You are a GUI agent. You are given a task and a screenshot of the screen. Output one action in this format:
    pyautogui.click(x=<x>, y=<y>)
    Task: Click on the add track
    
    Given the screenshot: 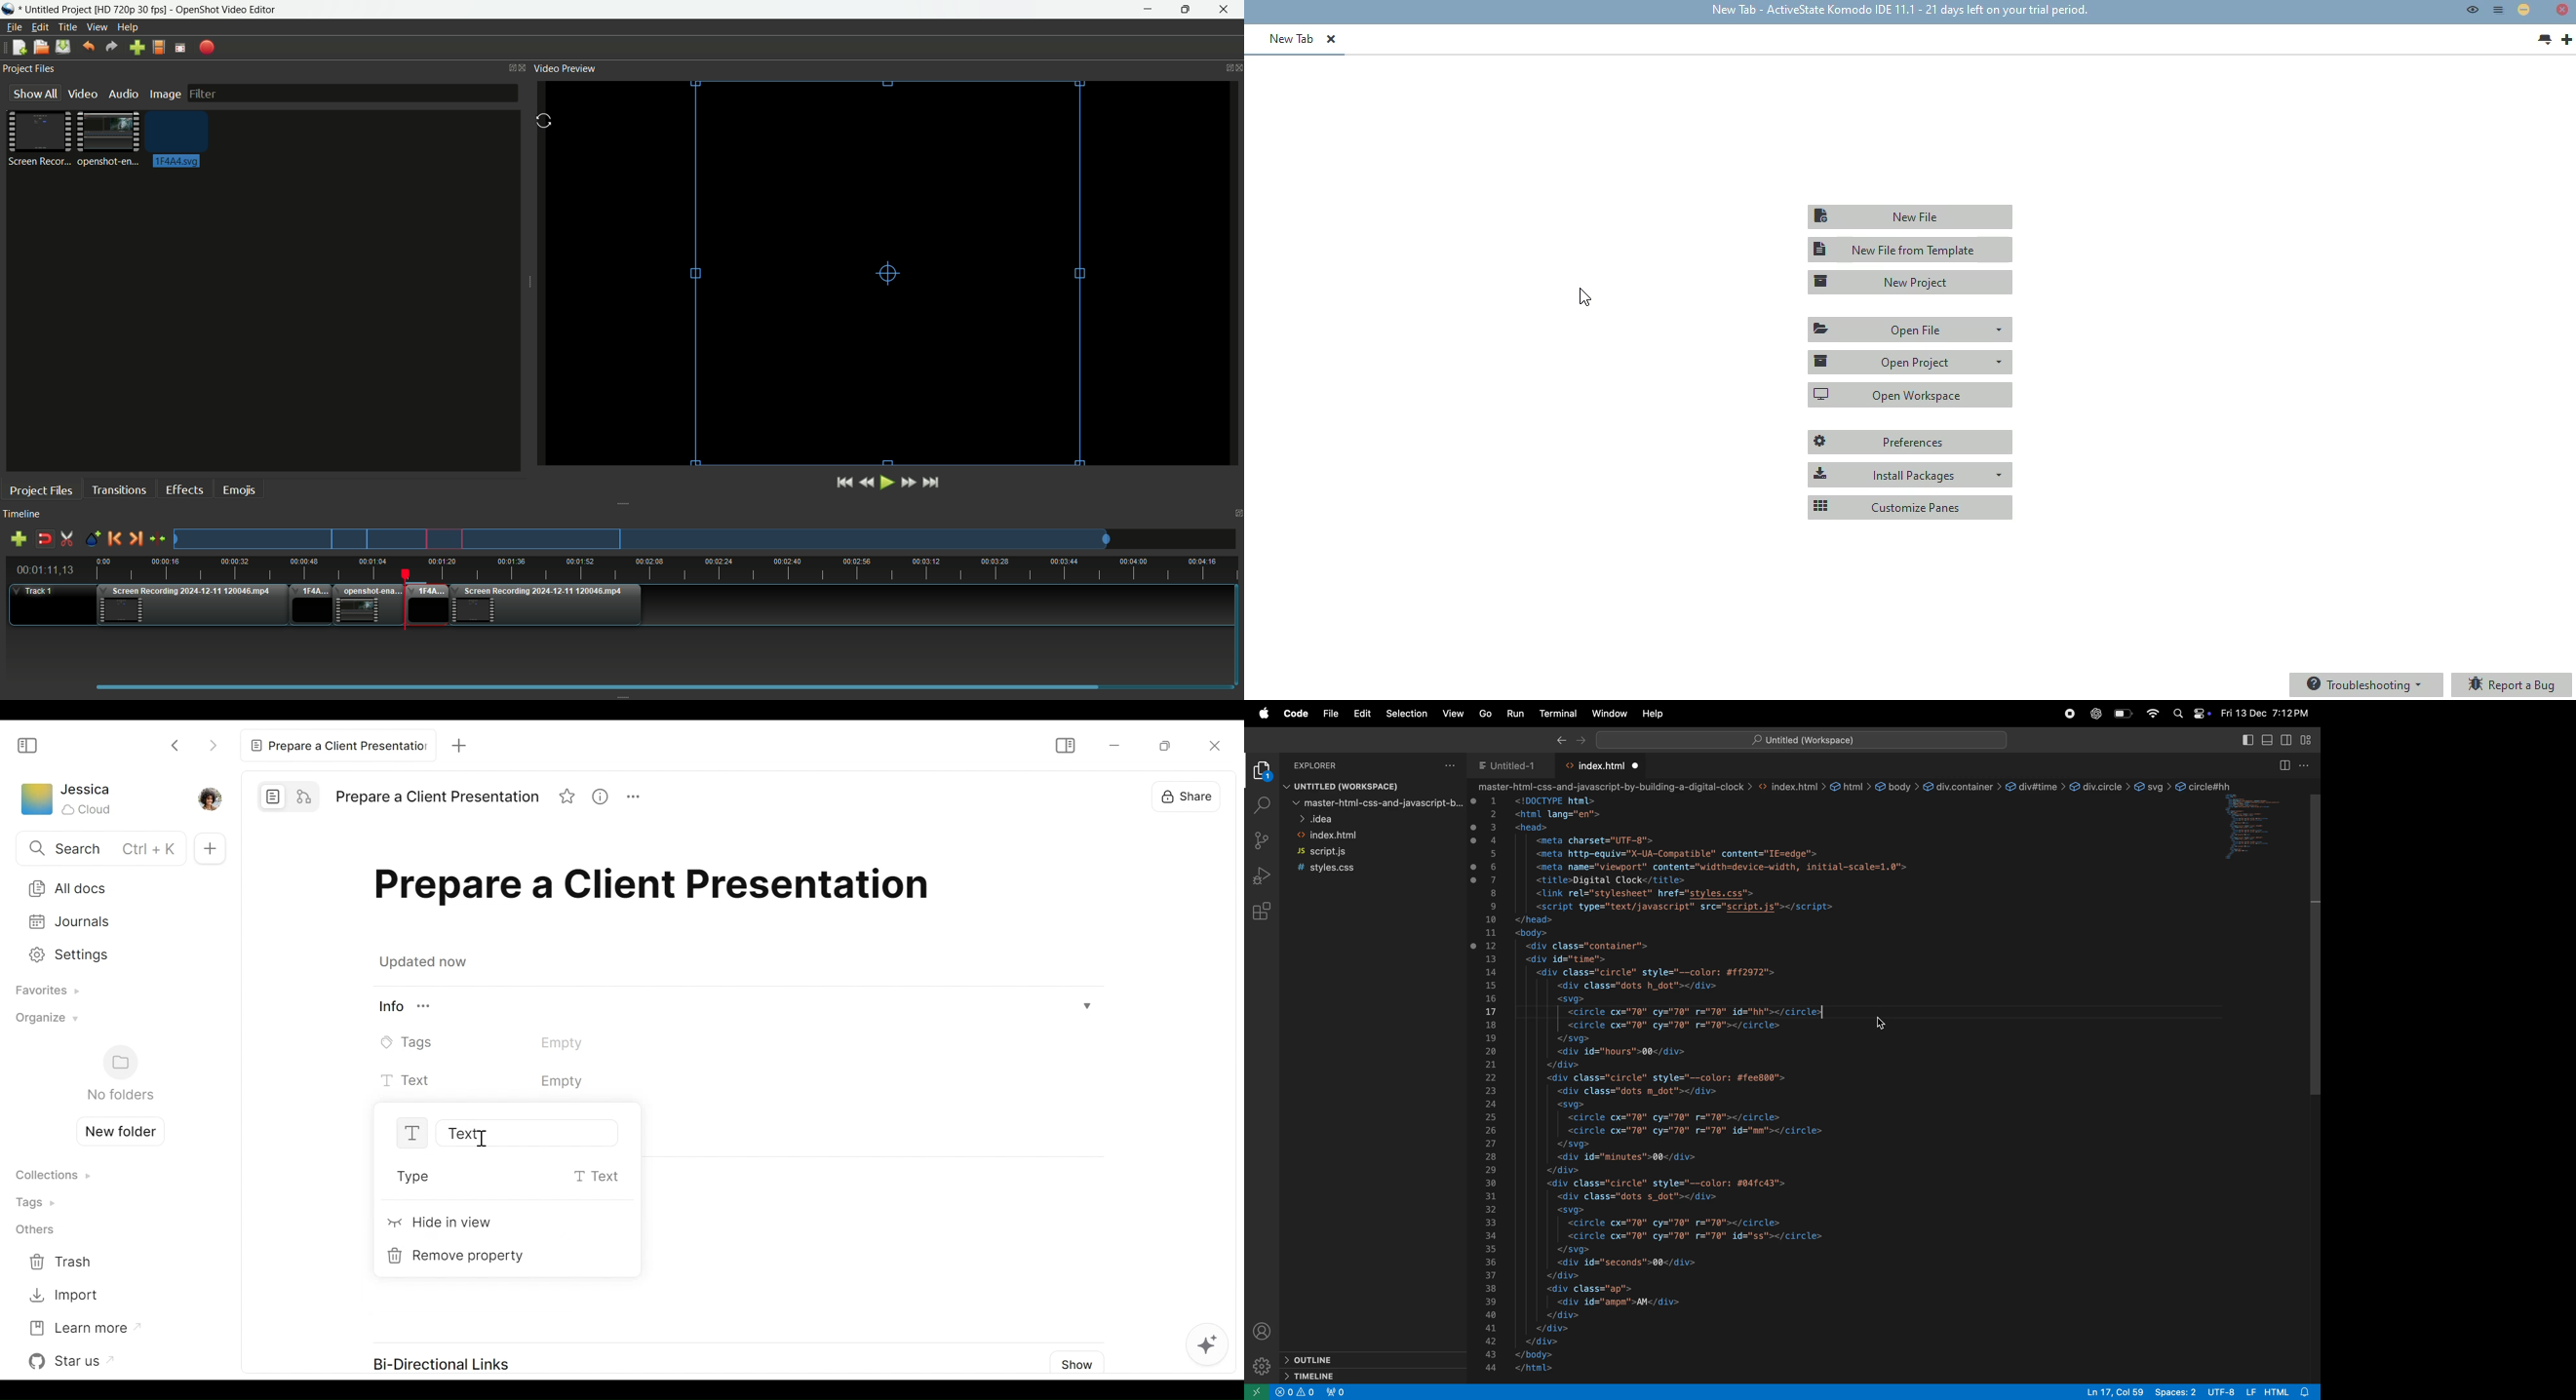 What is the action you would take?
    pyautogui.click(x=16, y=539)
    